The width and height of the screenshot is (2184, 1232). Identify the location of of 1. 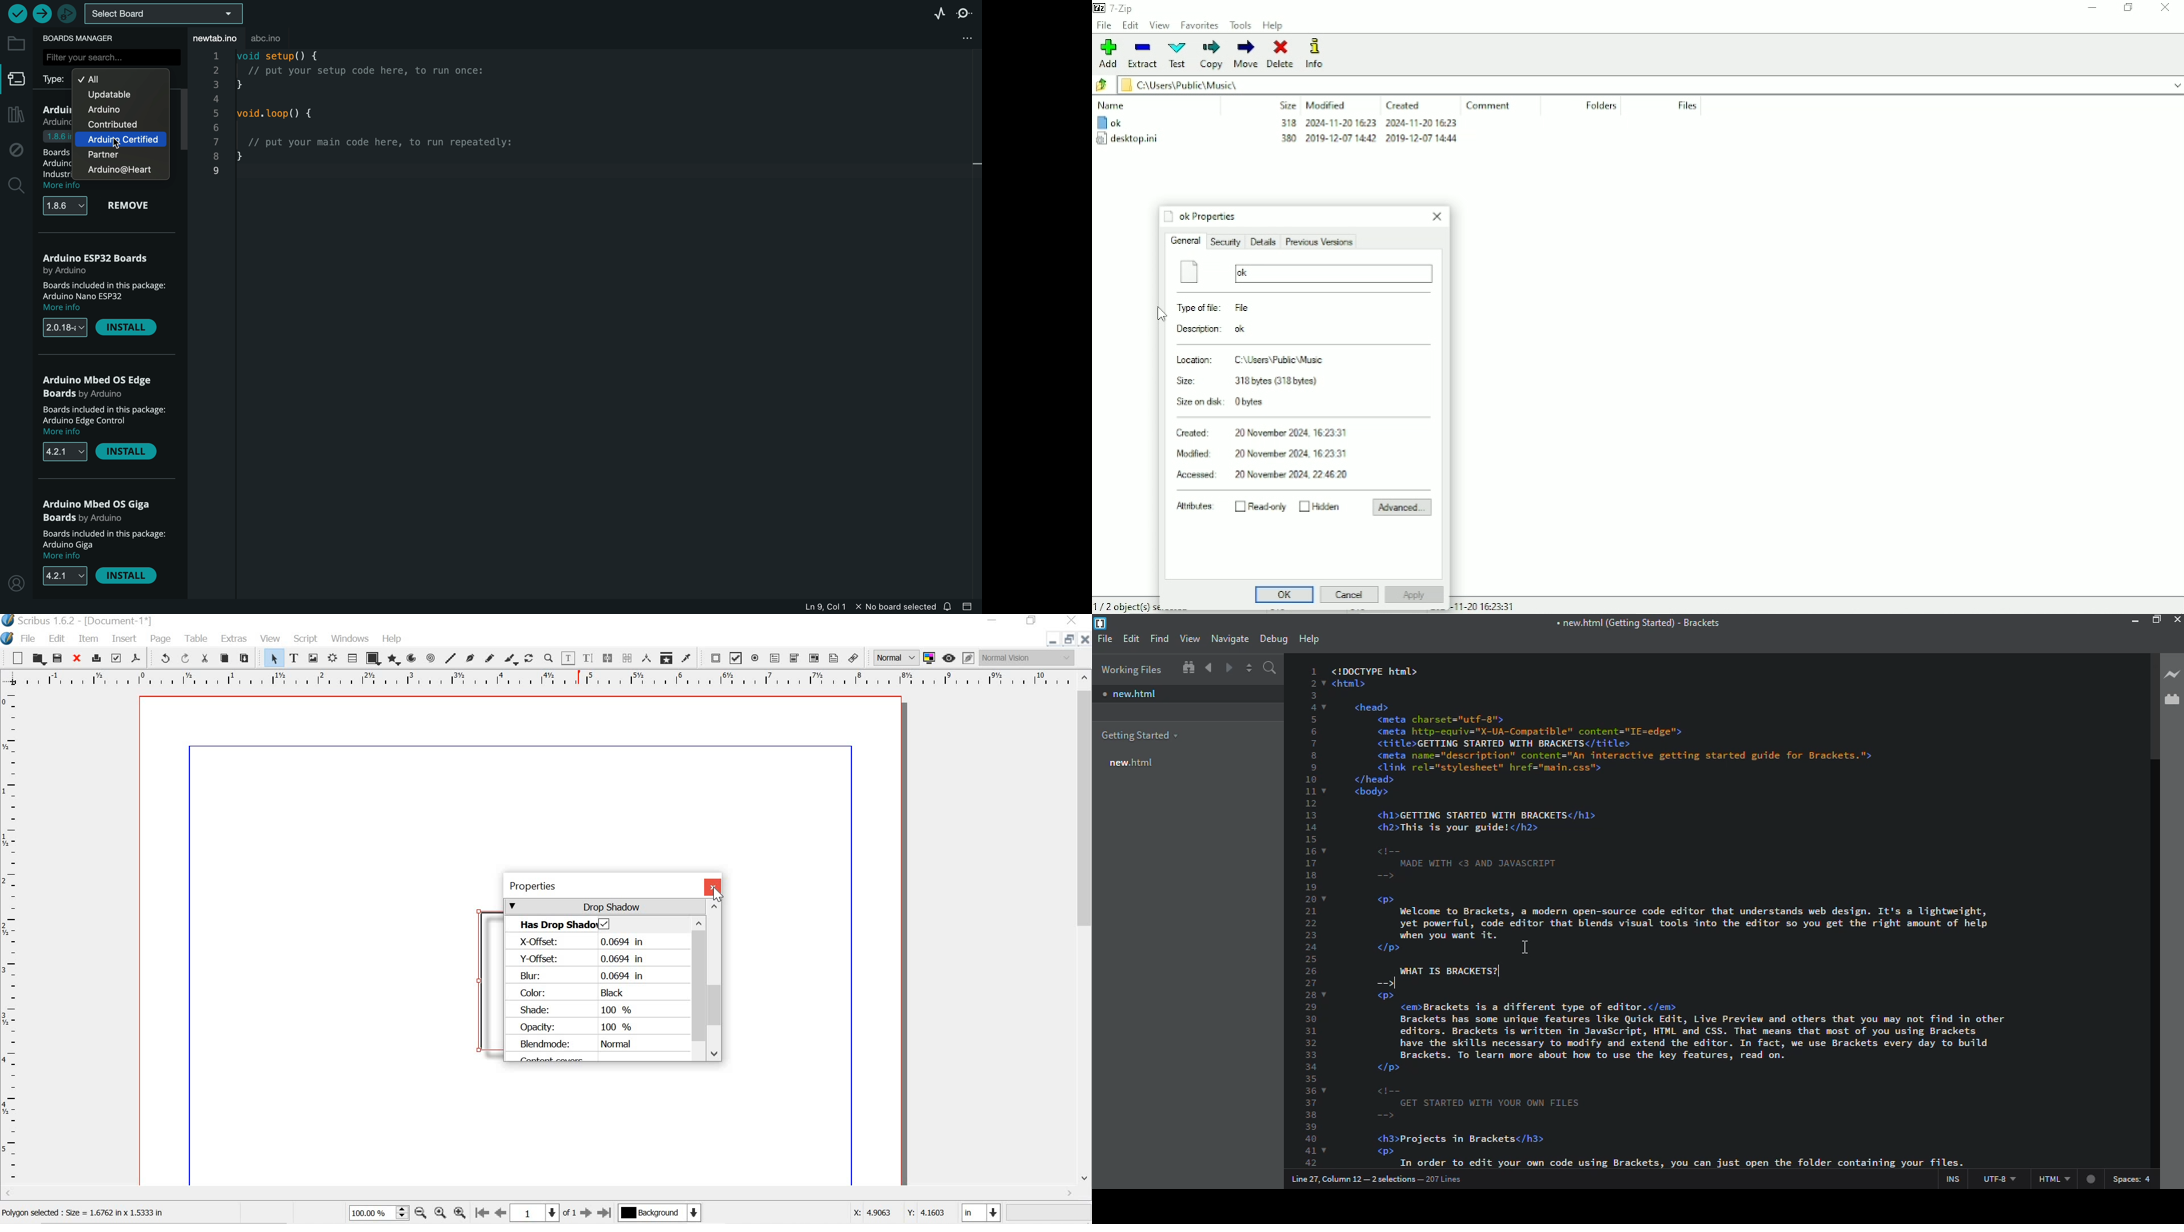
(570, 1214).